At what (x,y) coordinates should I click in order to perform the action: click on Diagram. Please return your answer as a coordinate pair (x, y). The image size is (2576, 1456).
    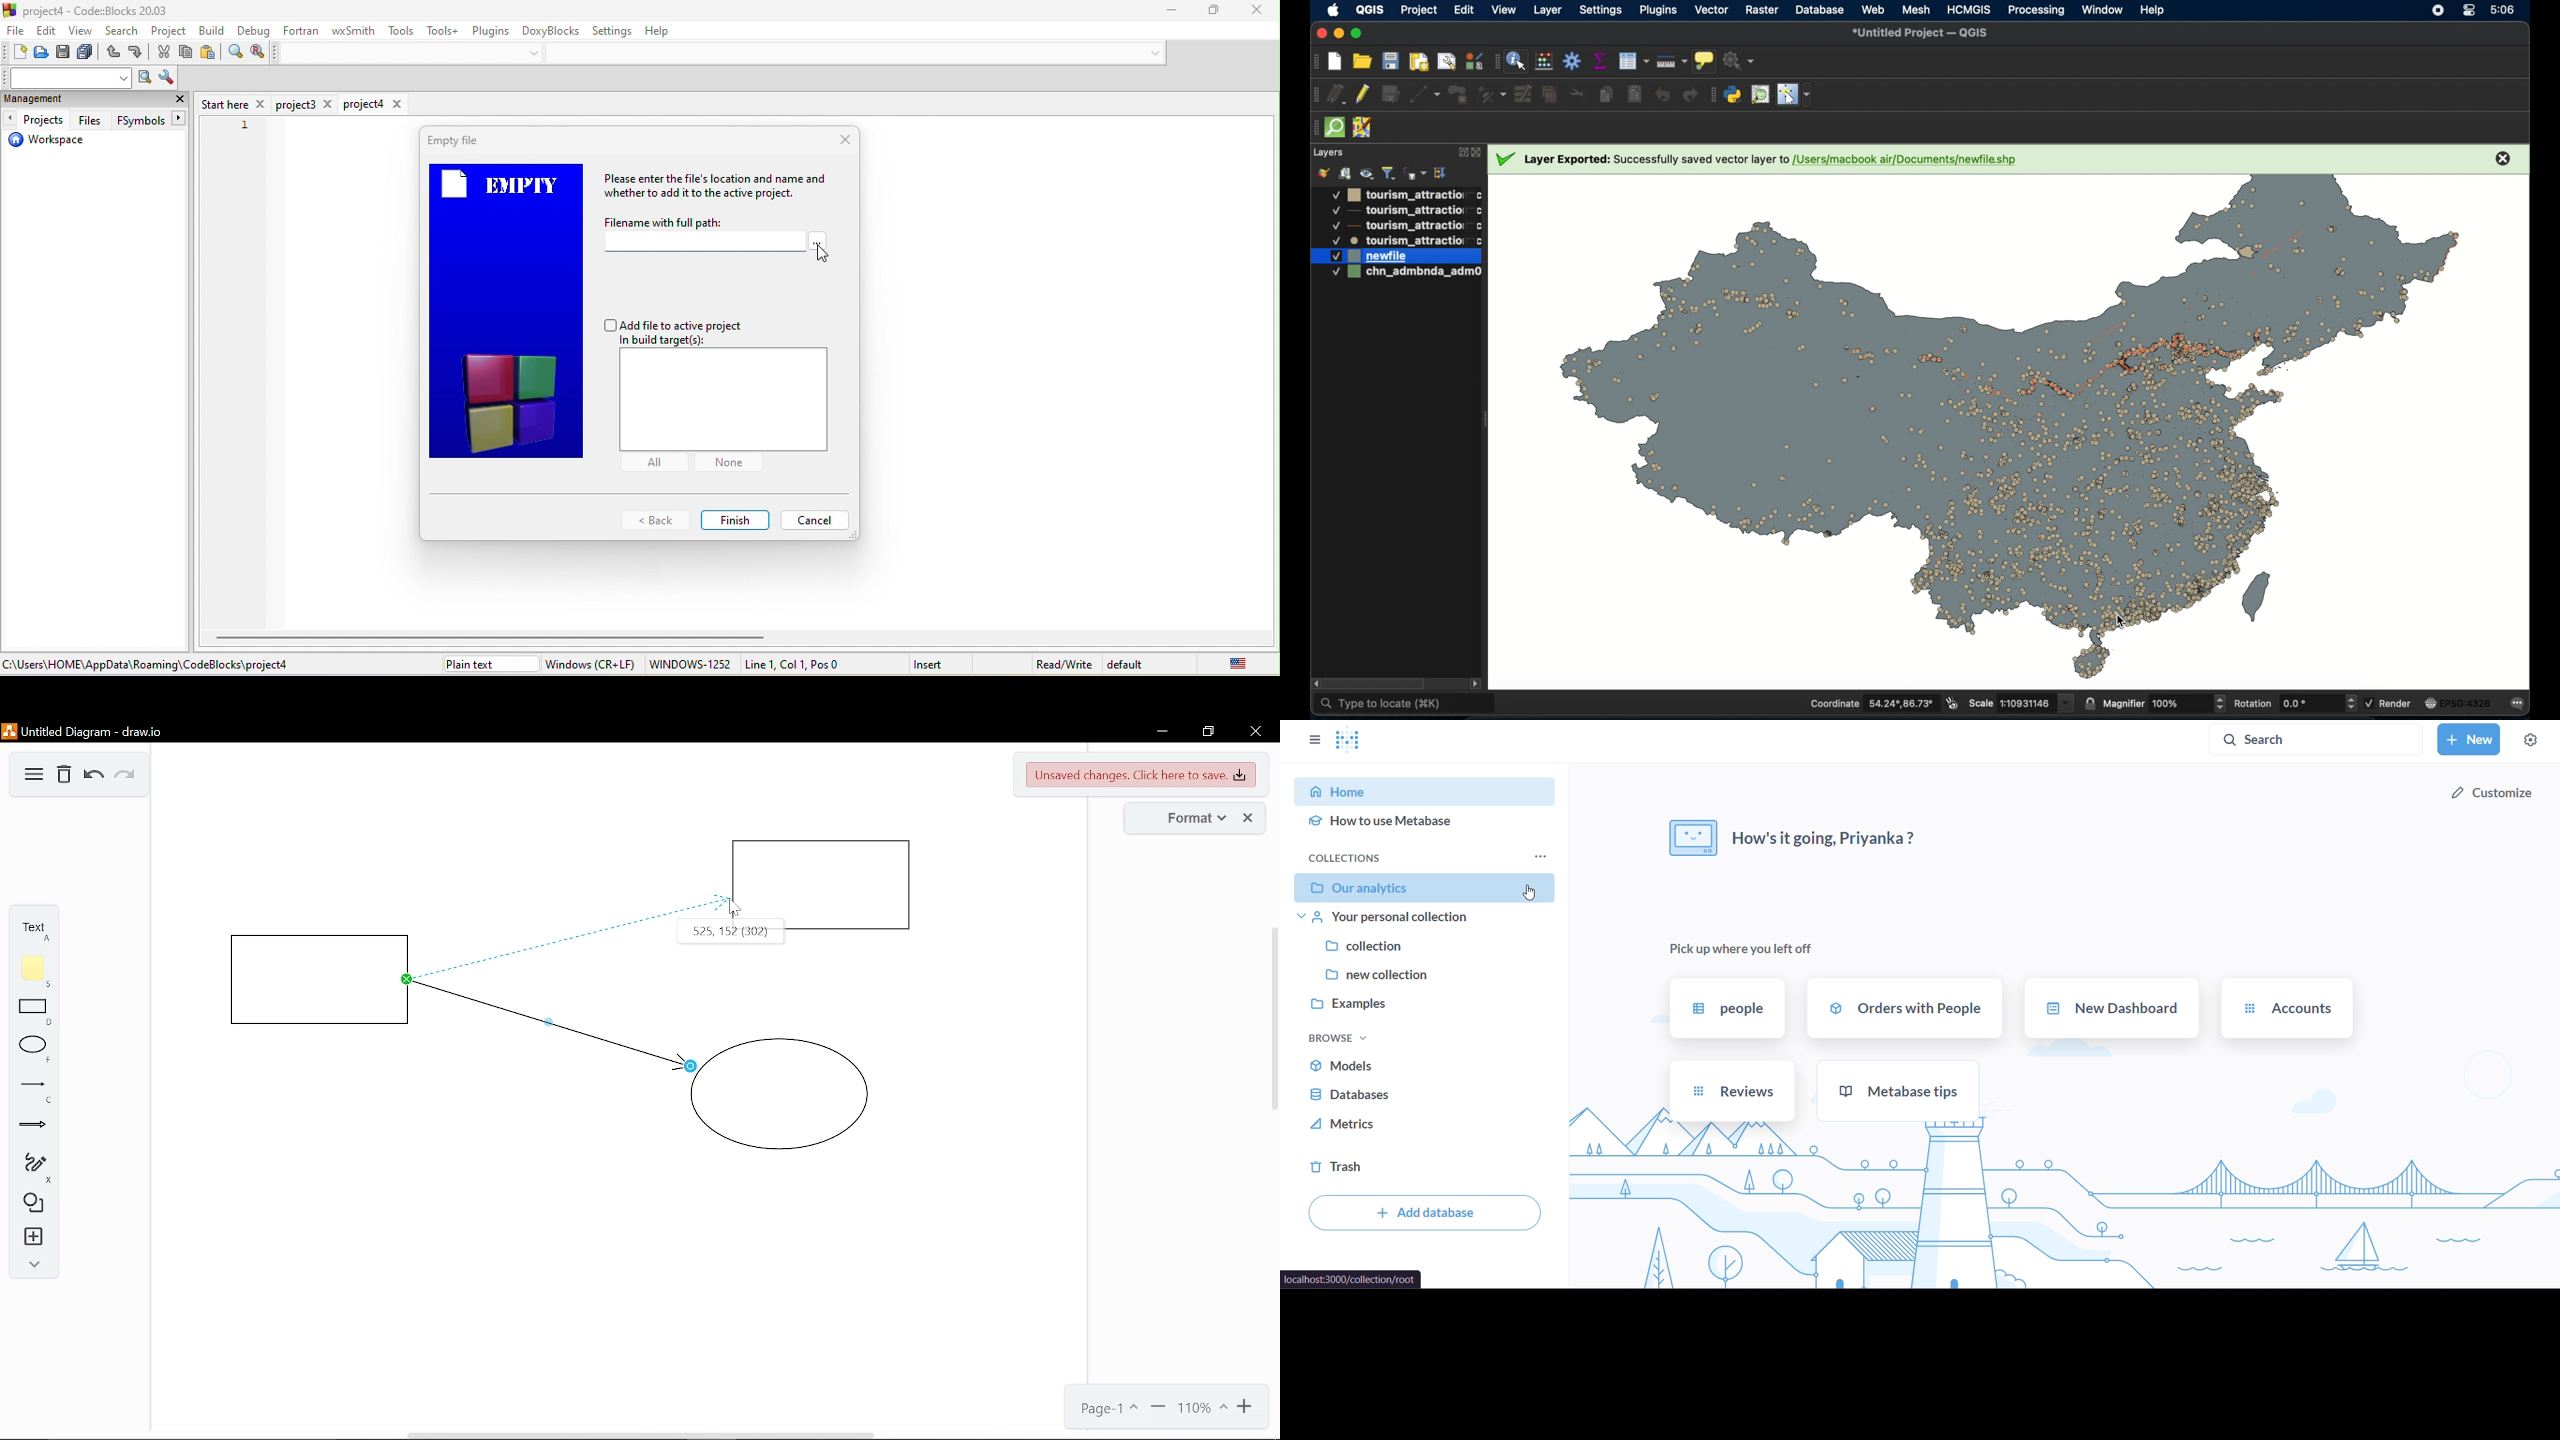
    Looking at the image, I should click on (32, 776).